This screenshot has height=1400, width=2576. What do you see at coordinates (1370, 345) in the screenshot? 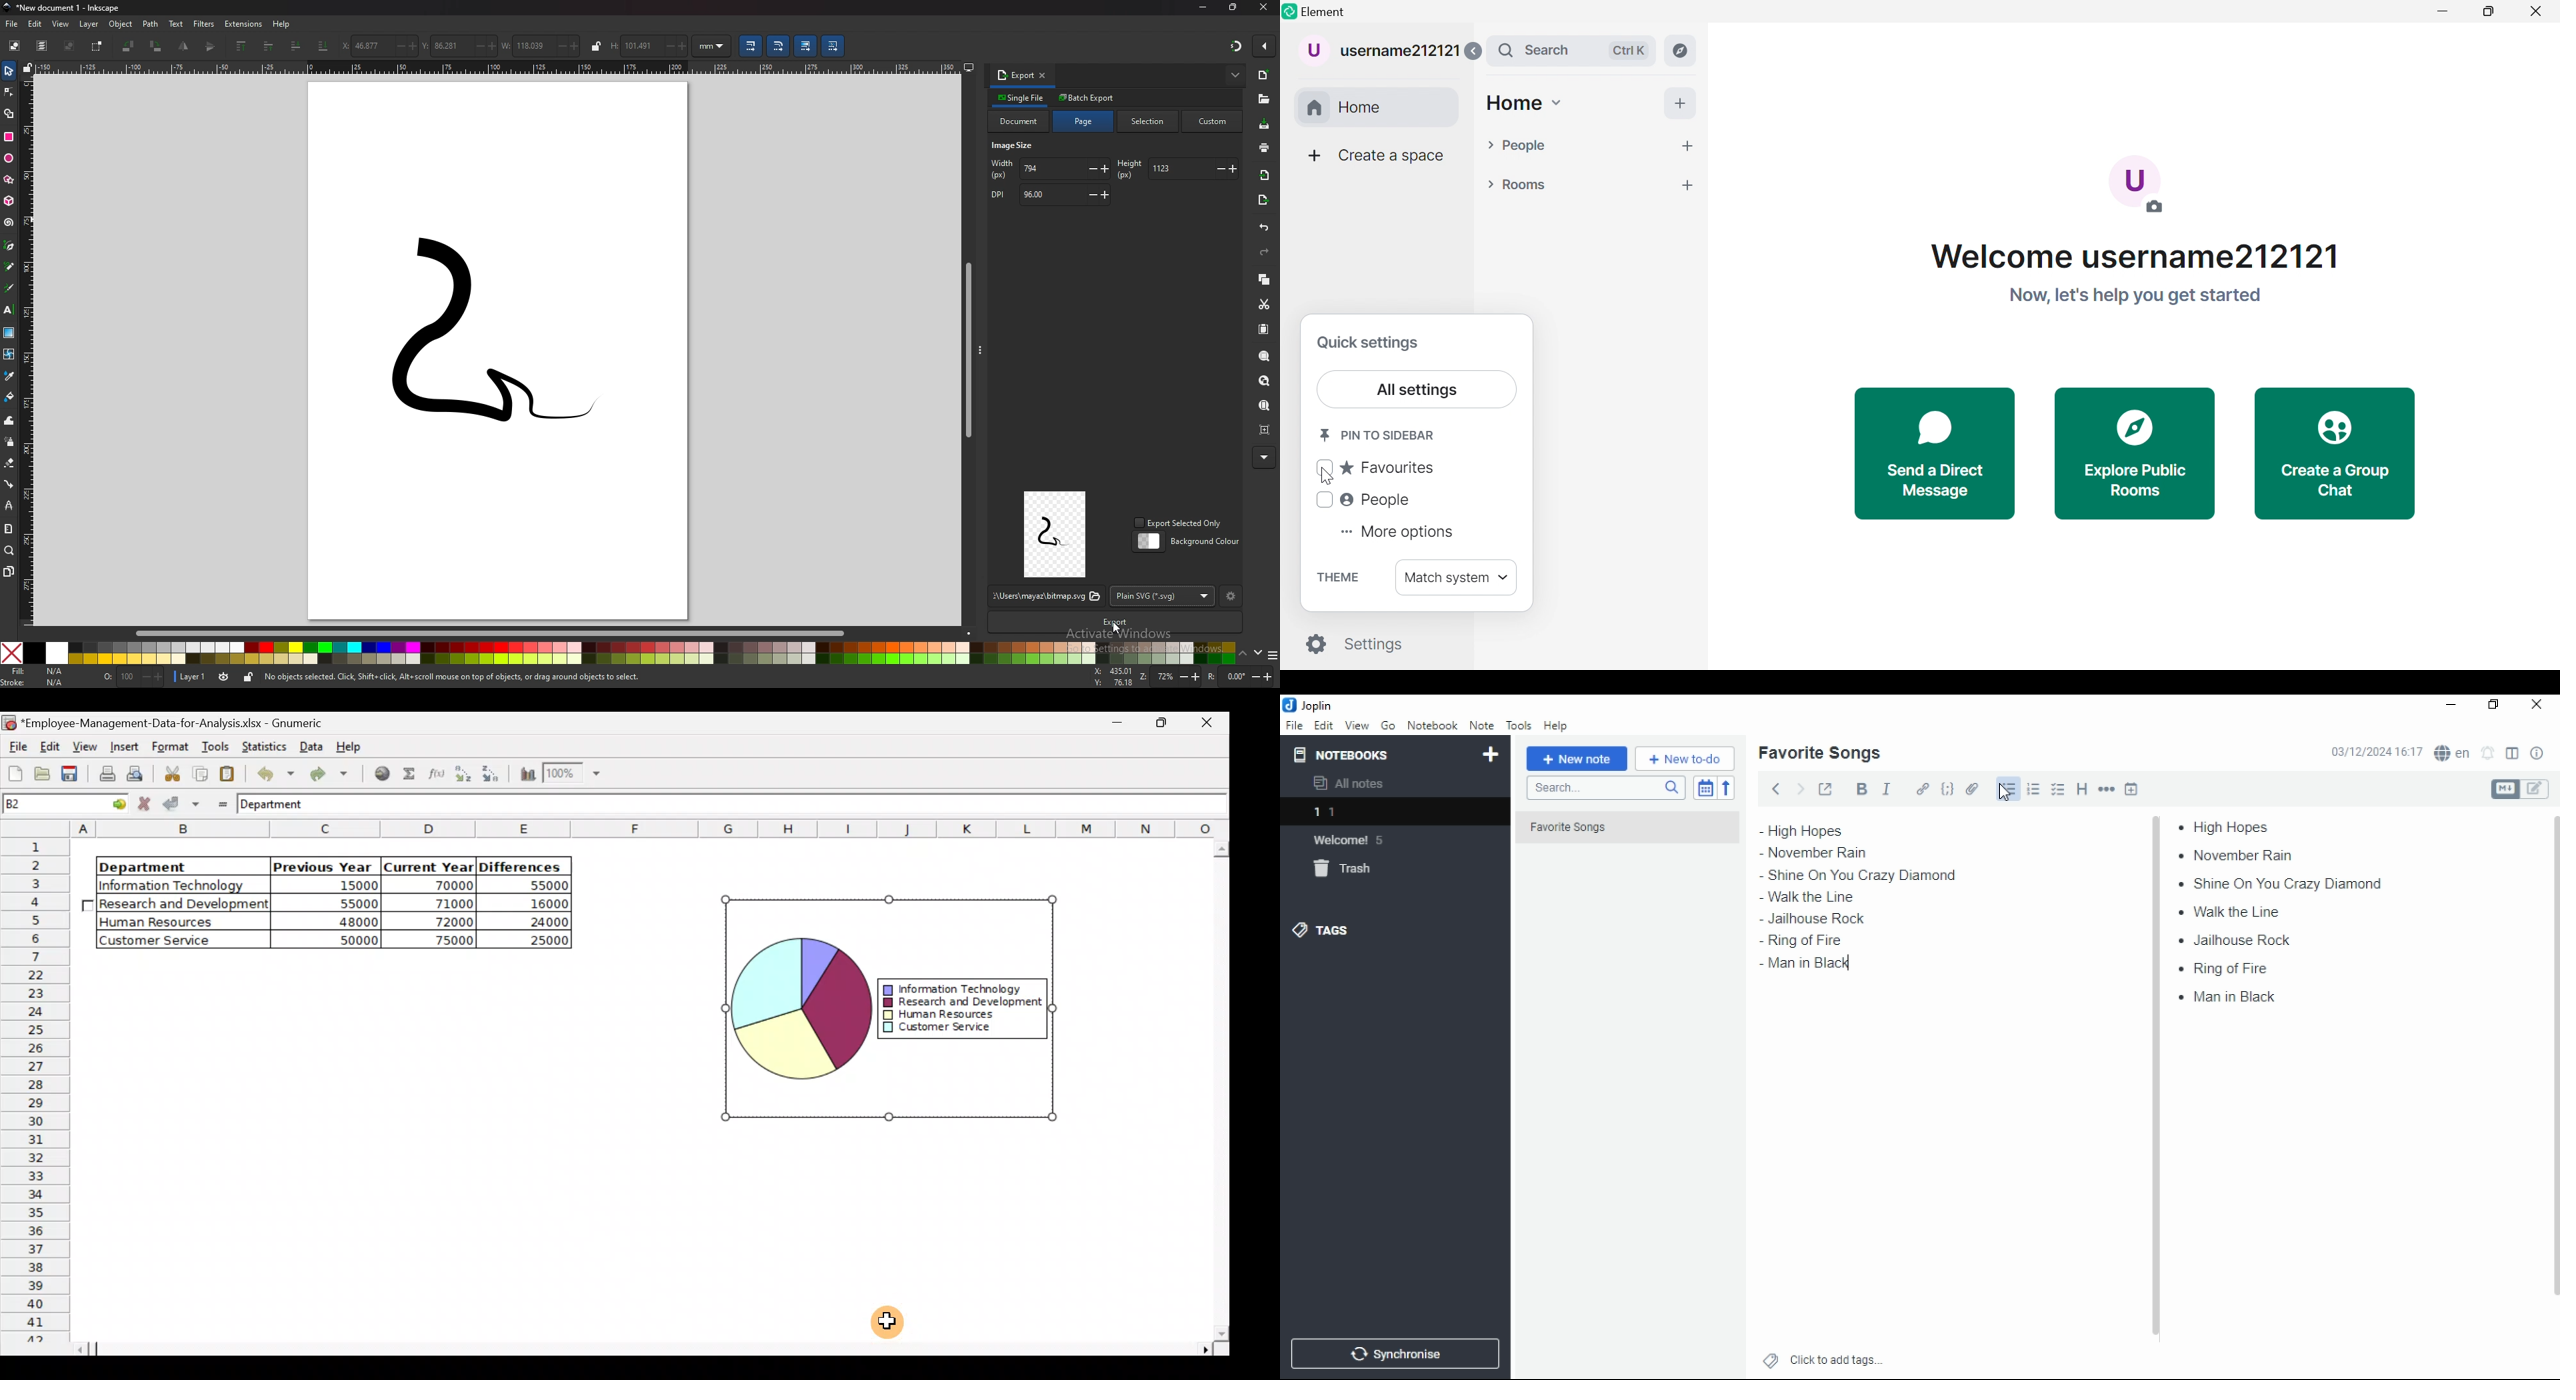
I see `Quick settings` at bounding box center [1370, 345].